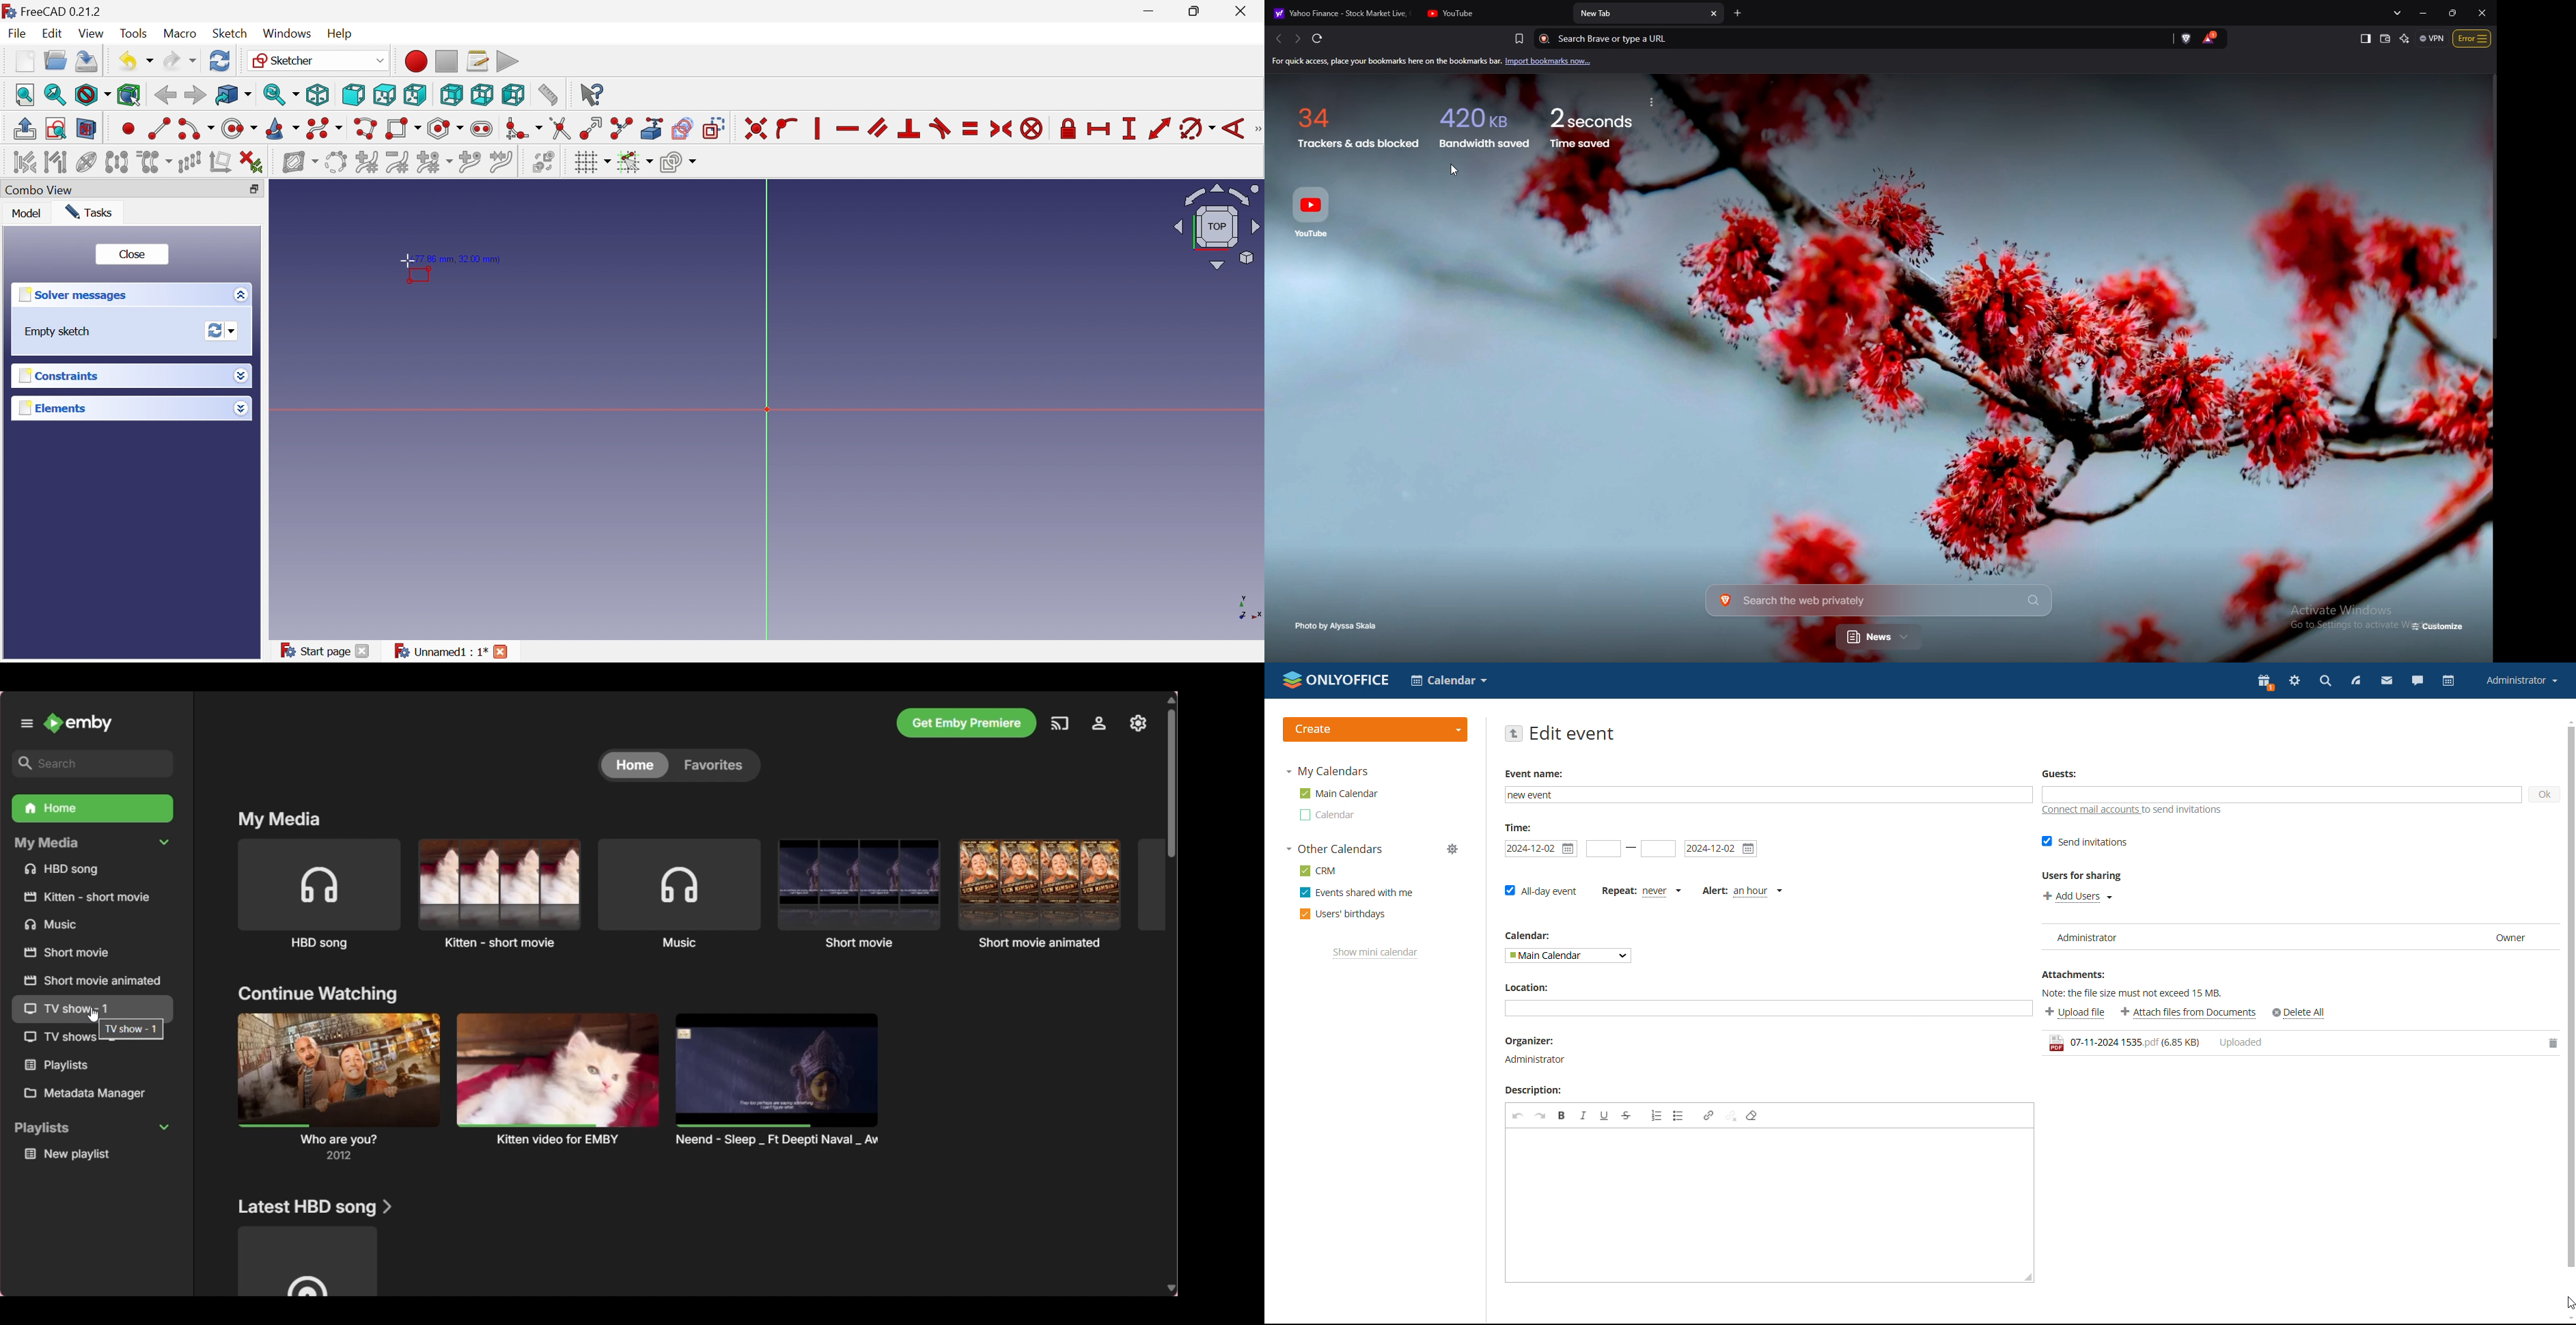  I want to click on Latest watch, so click(777, 1080).